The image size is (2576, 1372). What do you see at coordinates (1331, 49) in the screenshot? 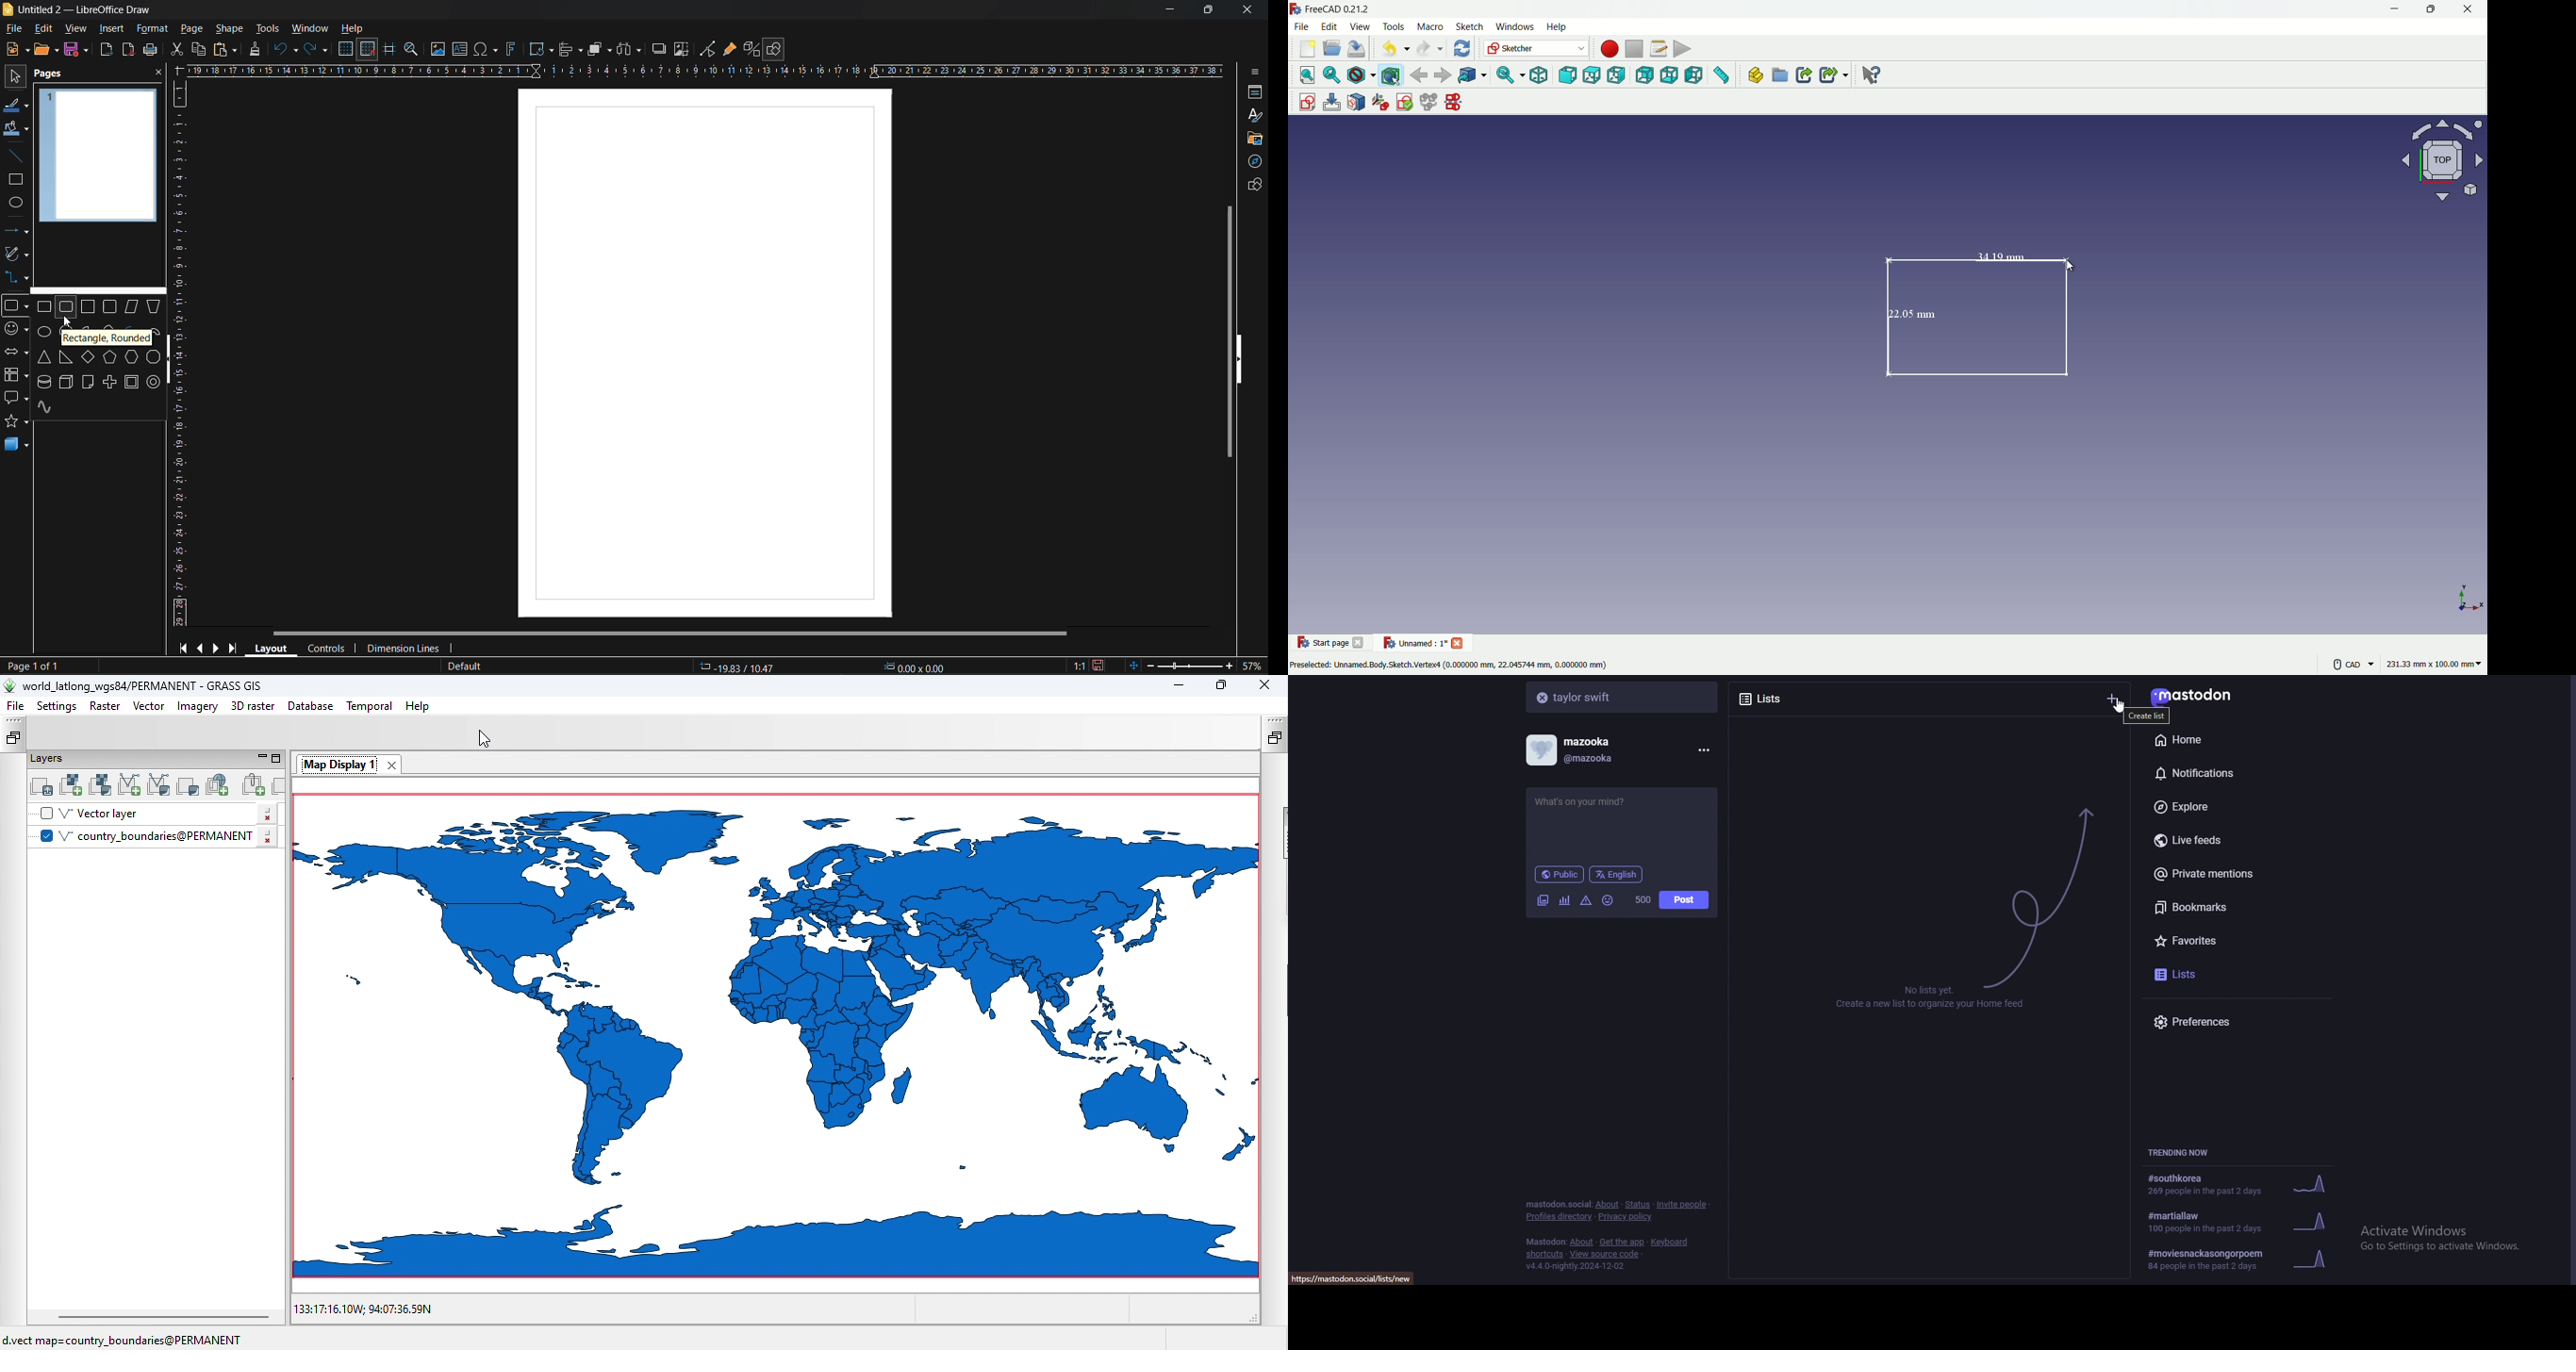
I see `open folder` at bounding box center [1331, 49].